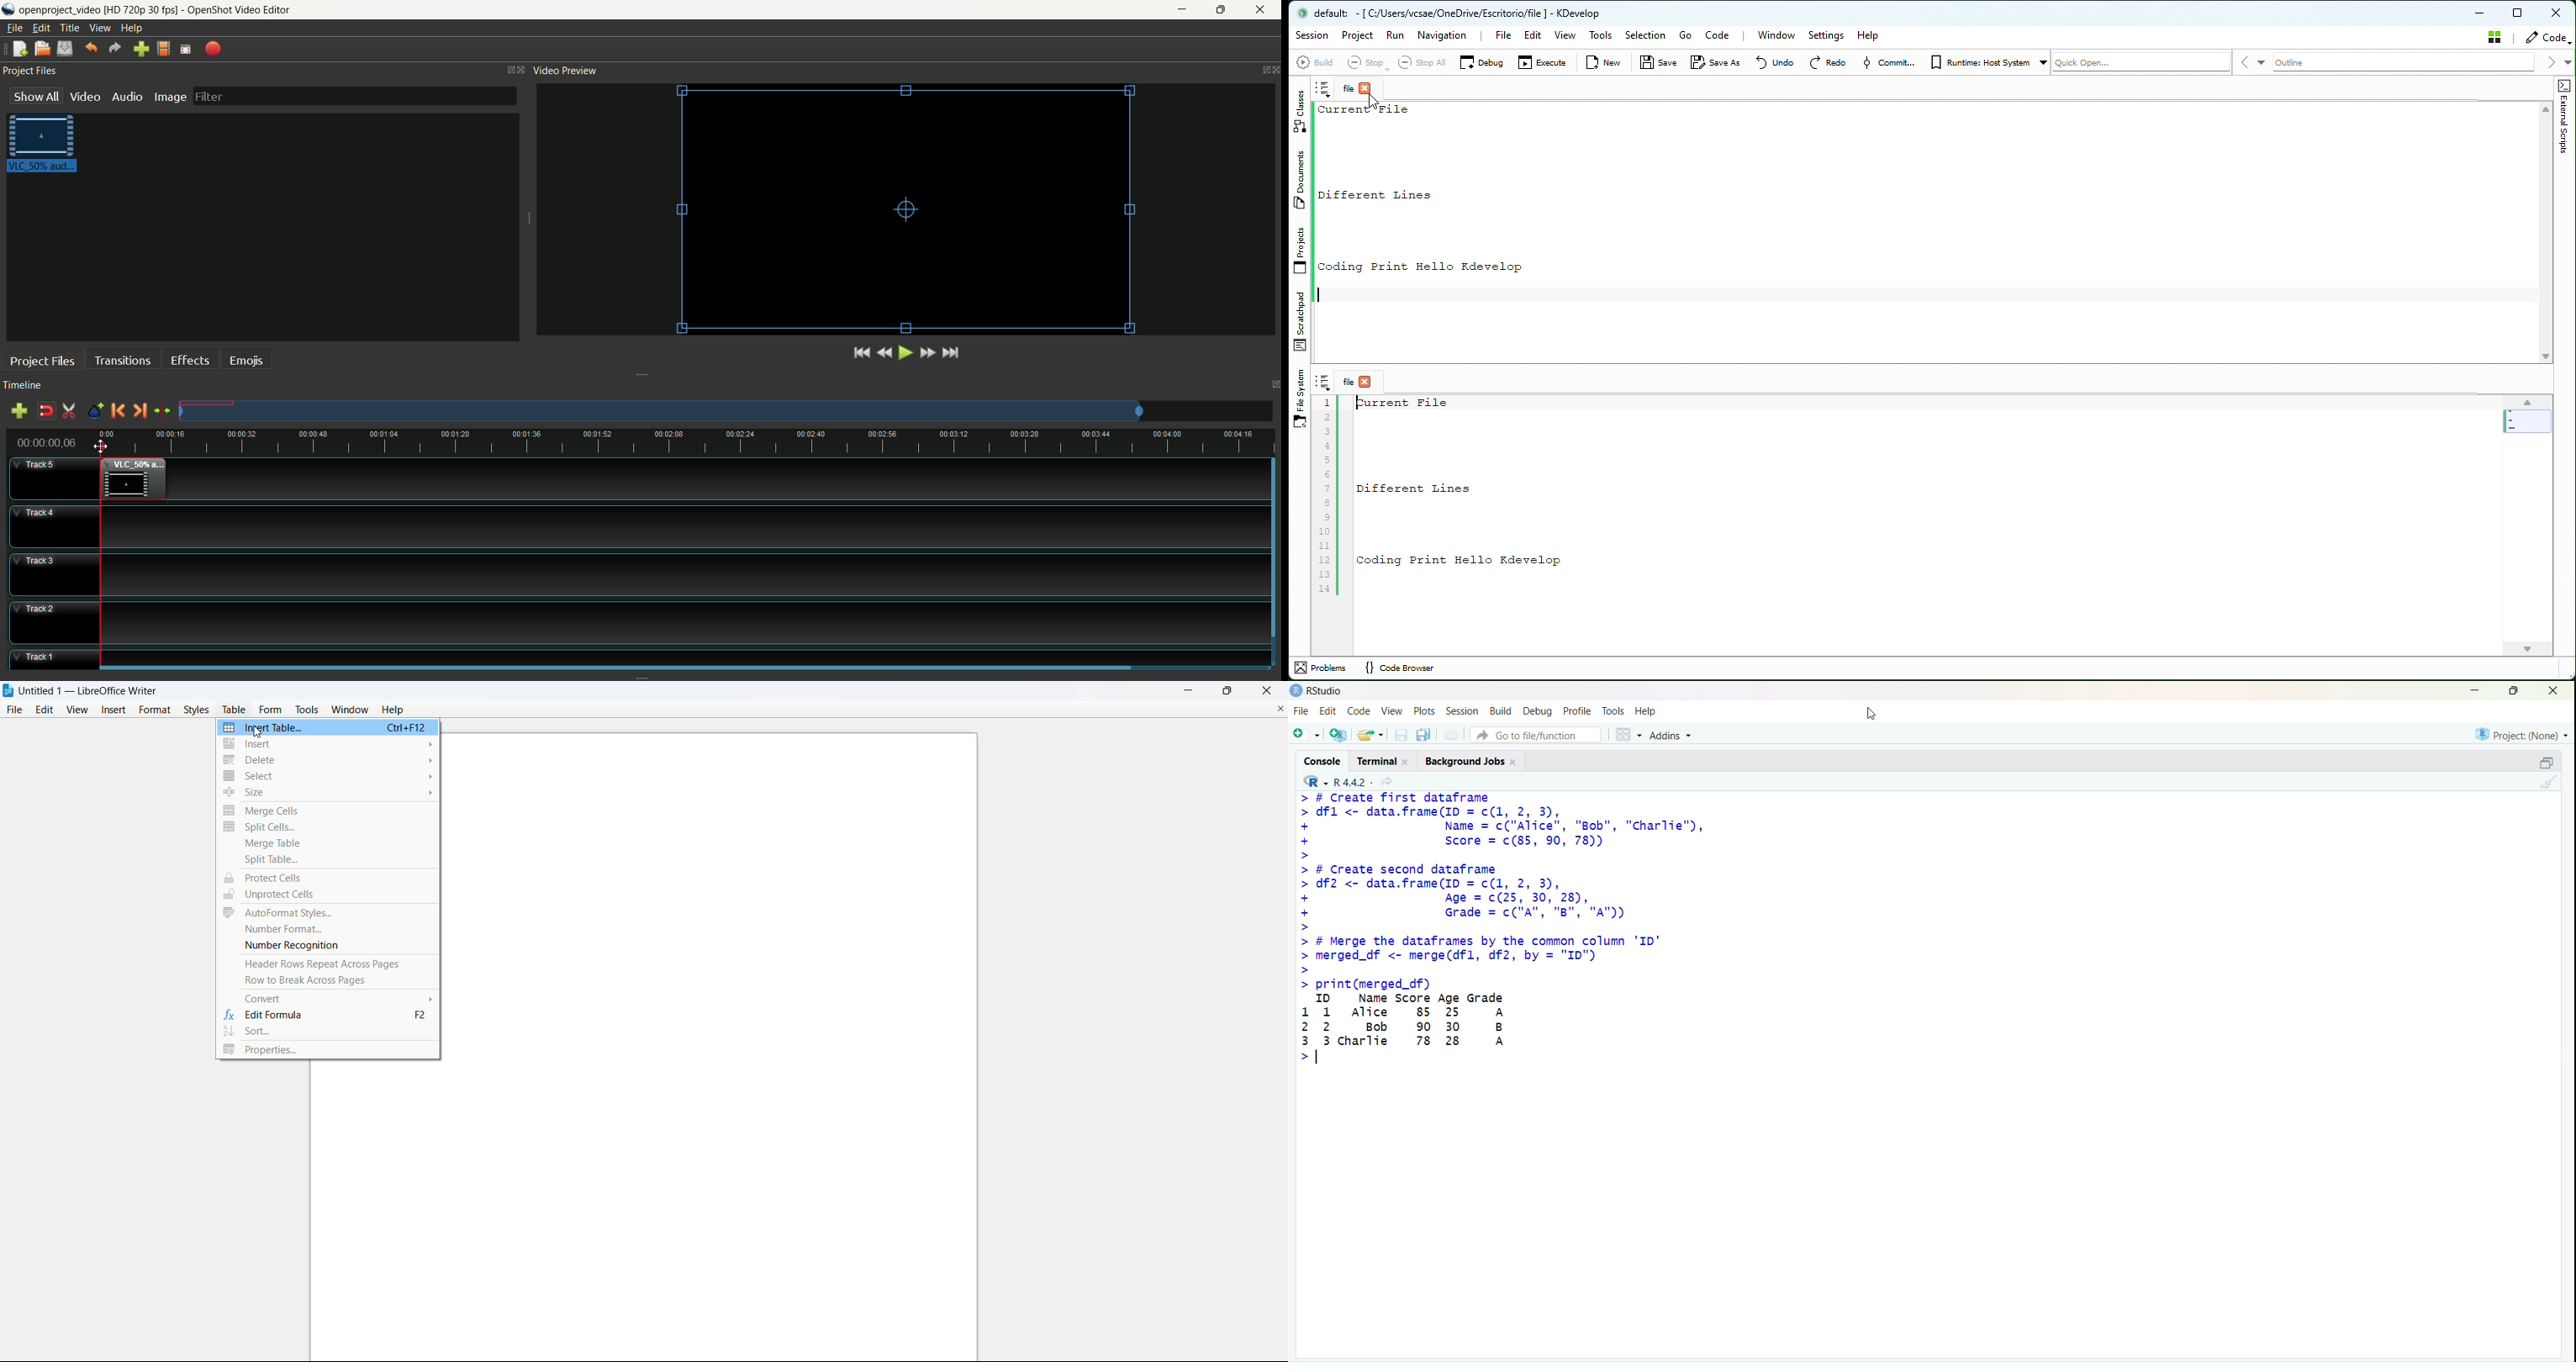 The width and height of the screenshot is (2576, 1372). What do you see at coordinates (904, 353) in the screenshot?
I see `play` at bounding box center [904, 353].